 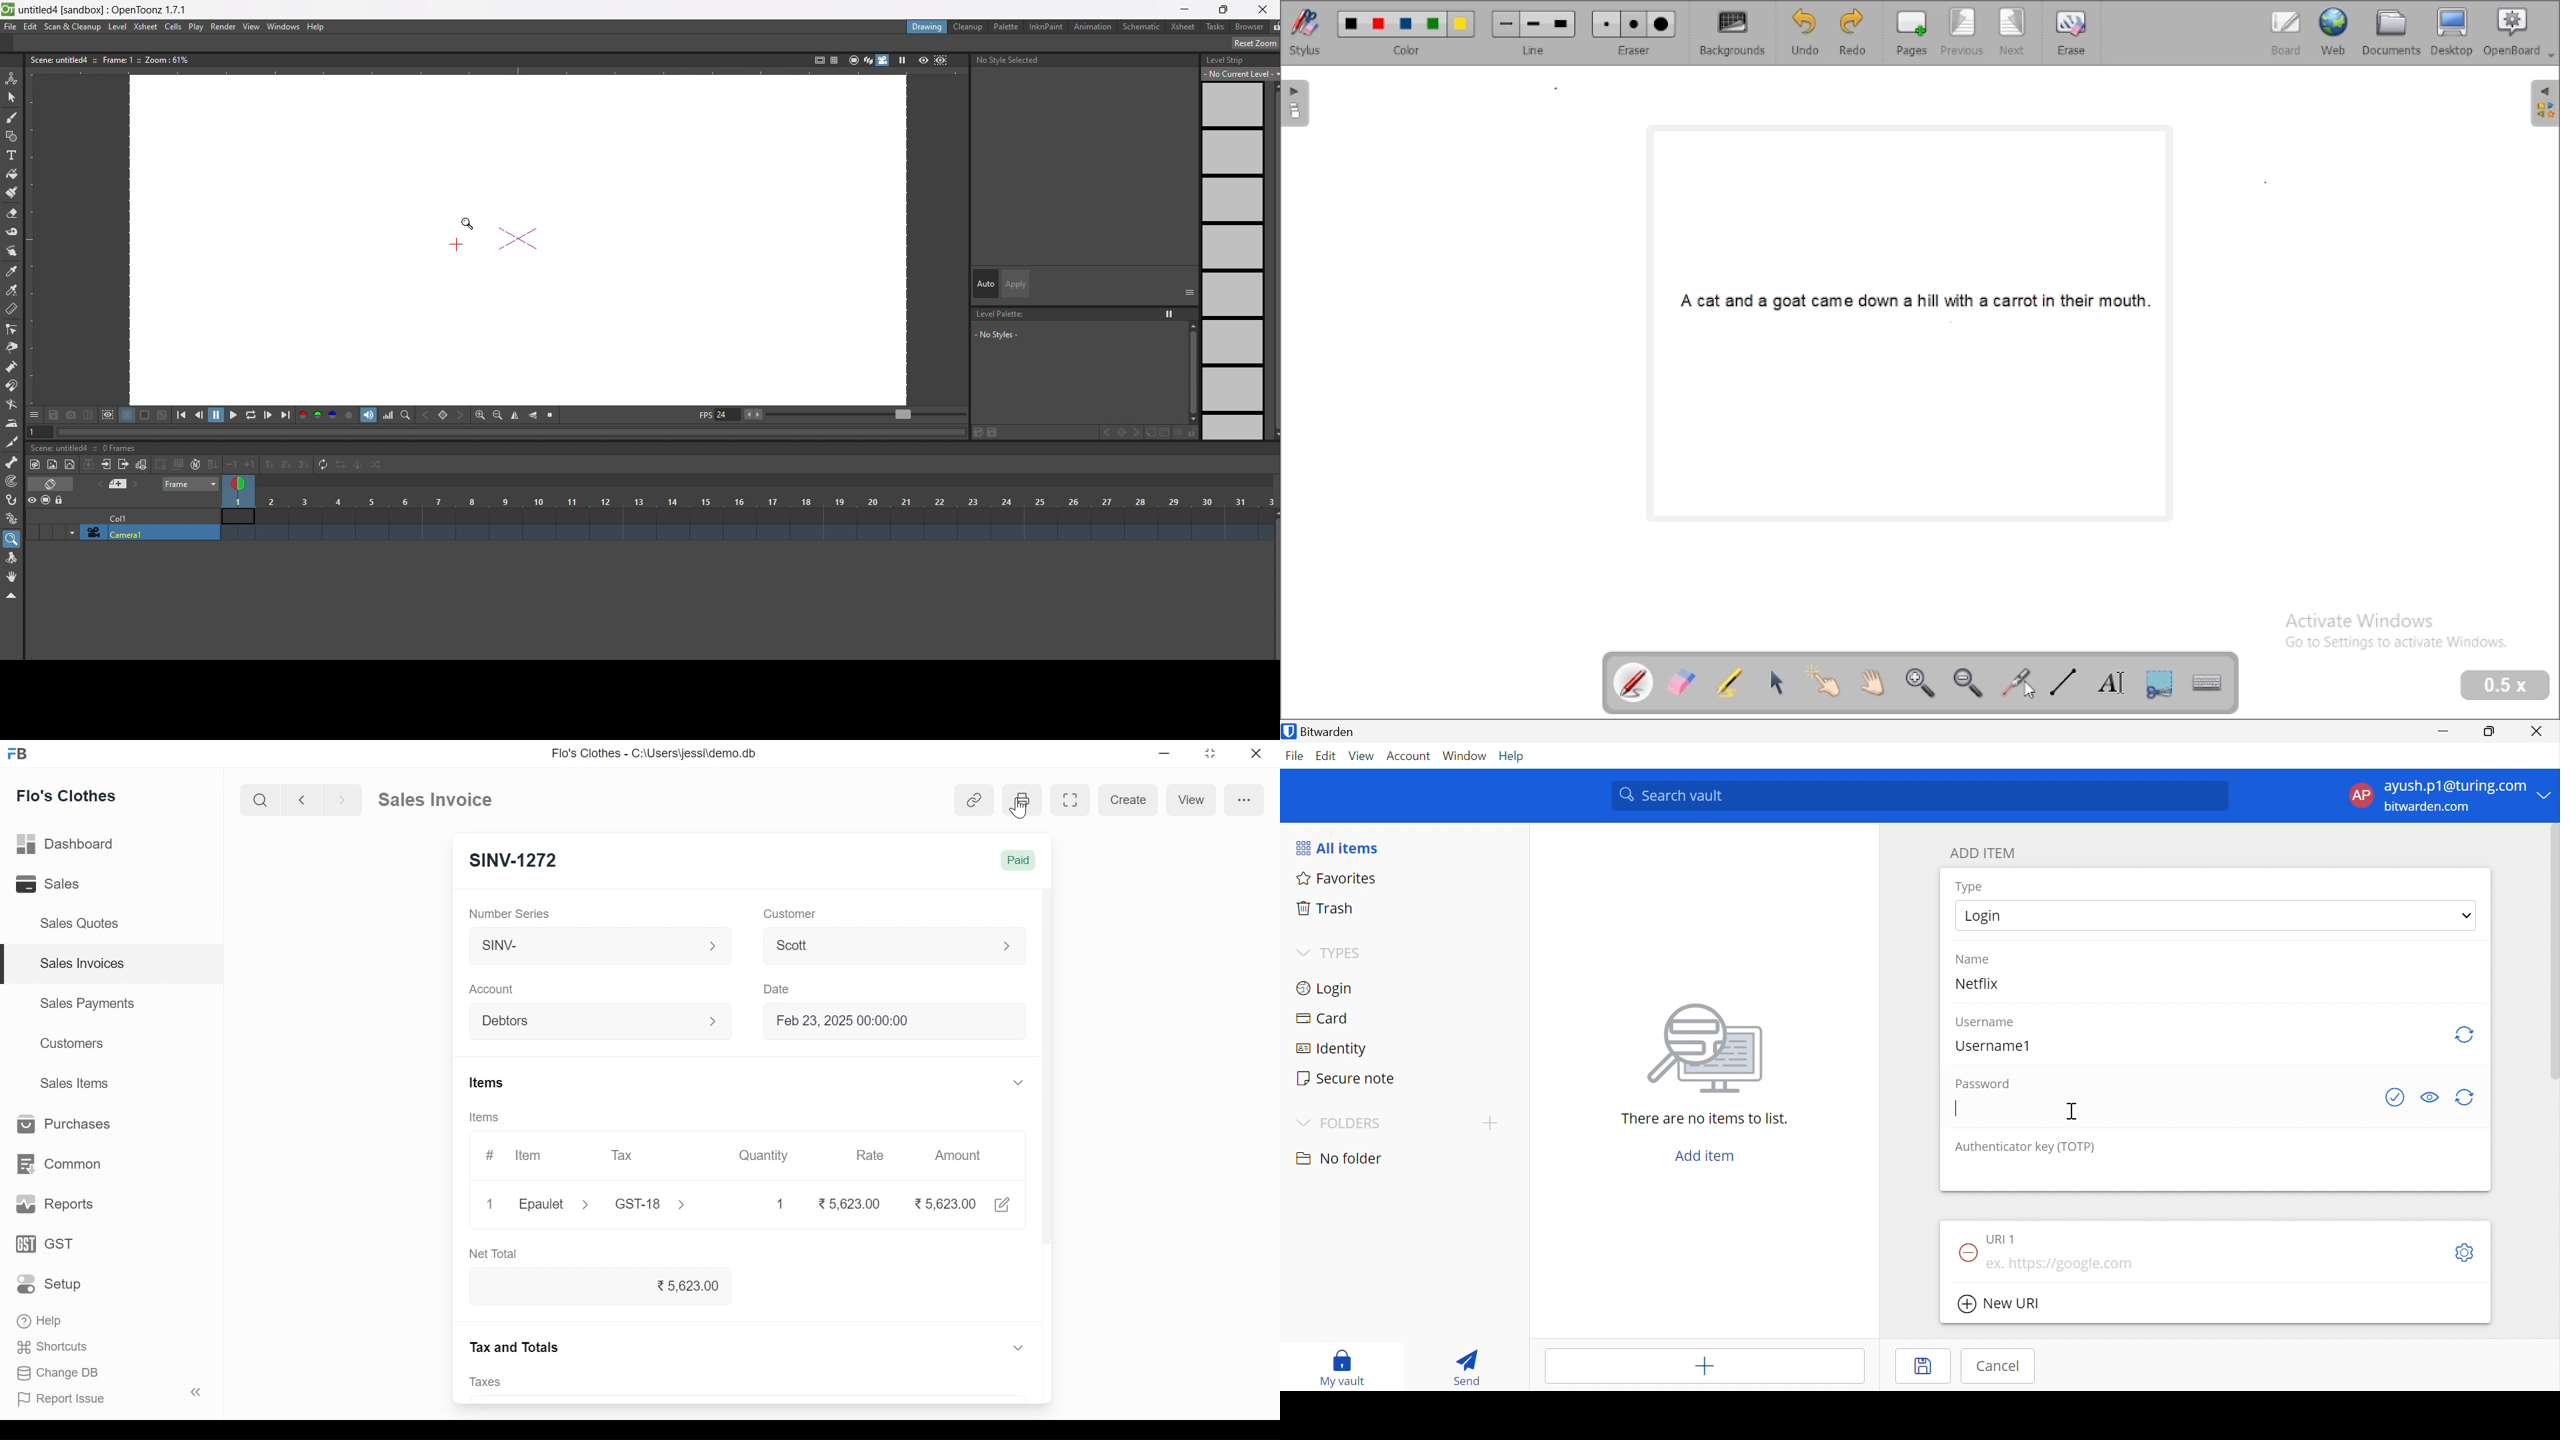 What do you see at coordinates (261, 799) in the screenshot?
I see `Search` at bounding box center [261, 799].